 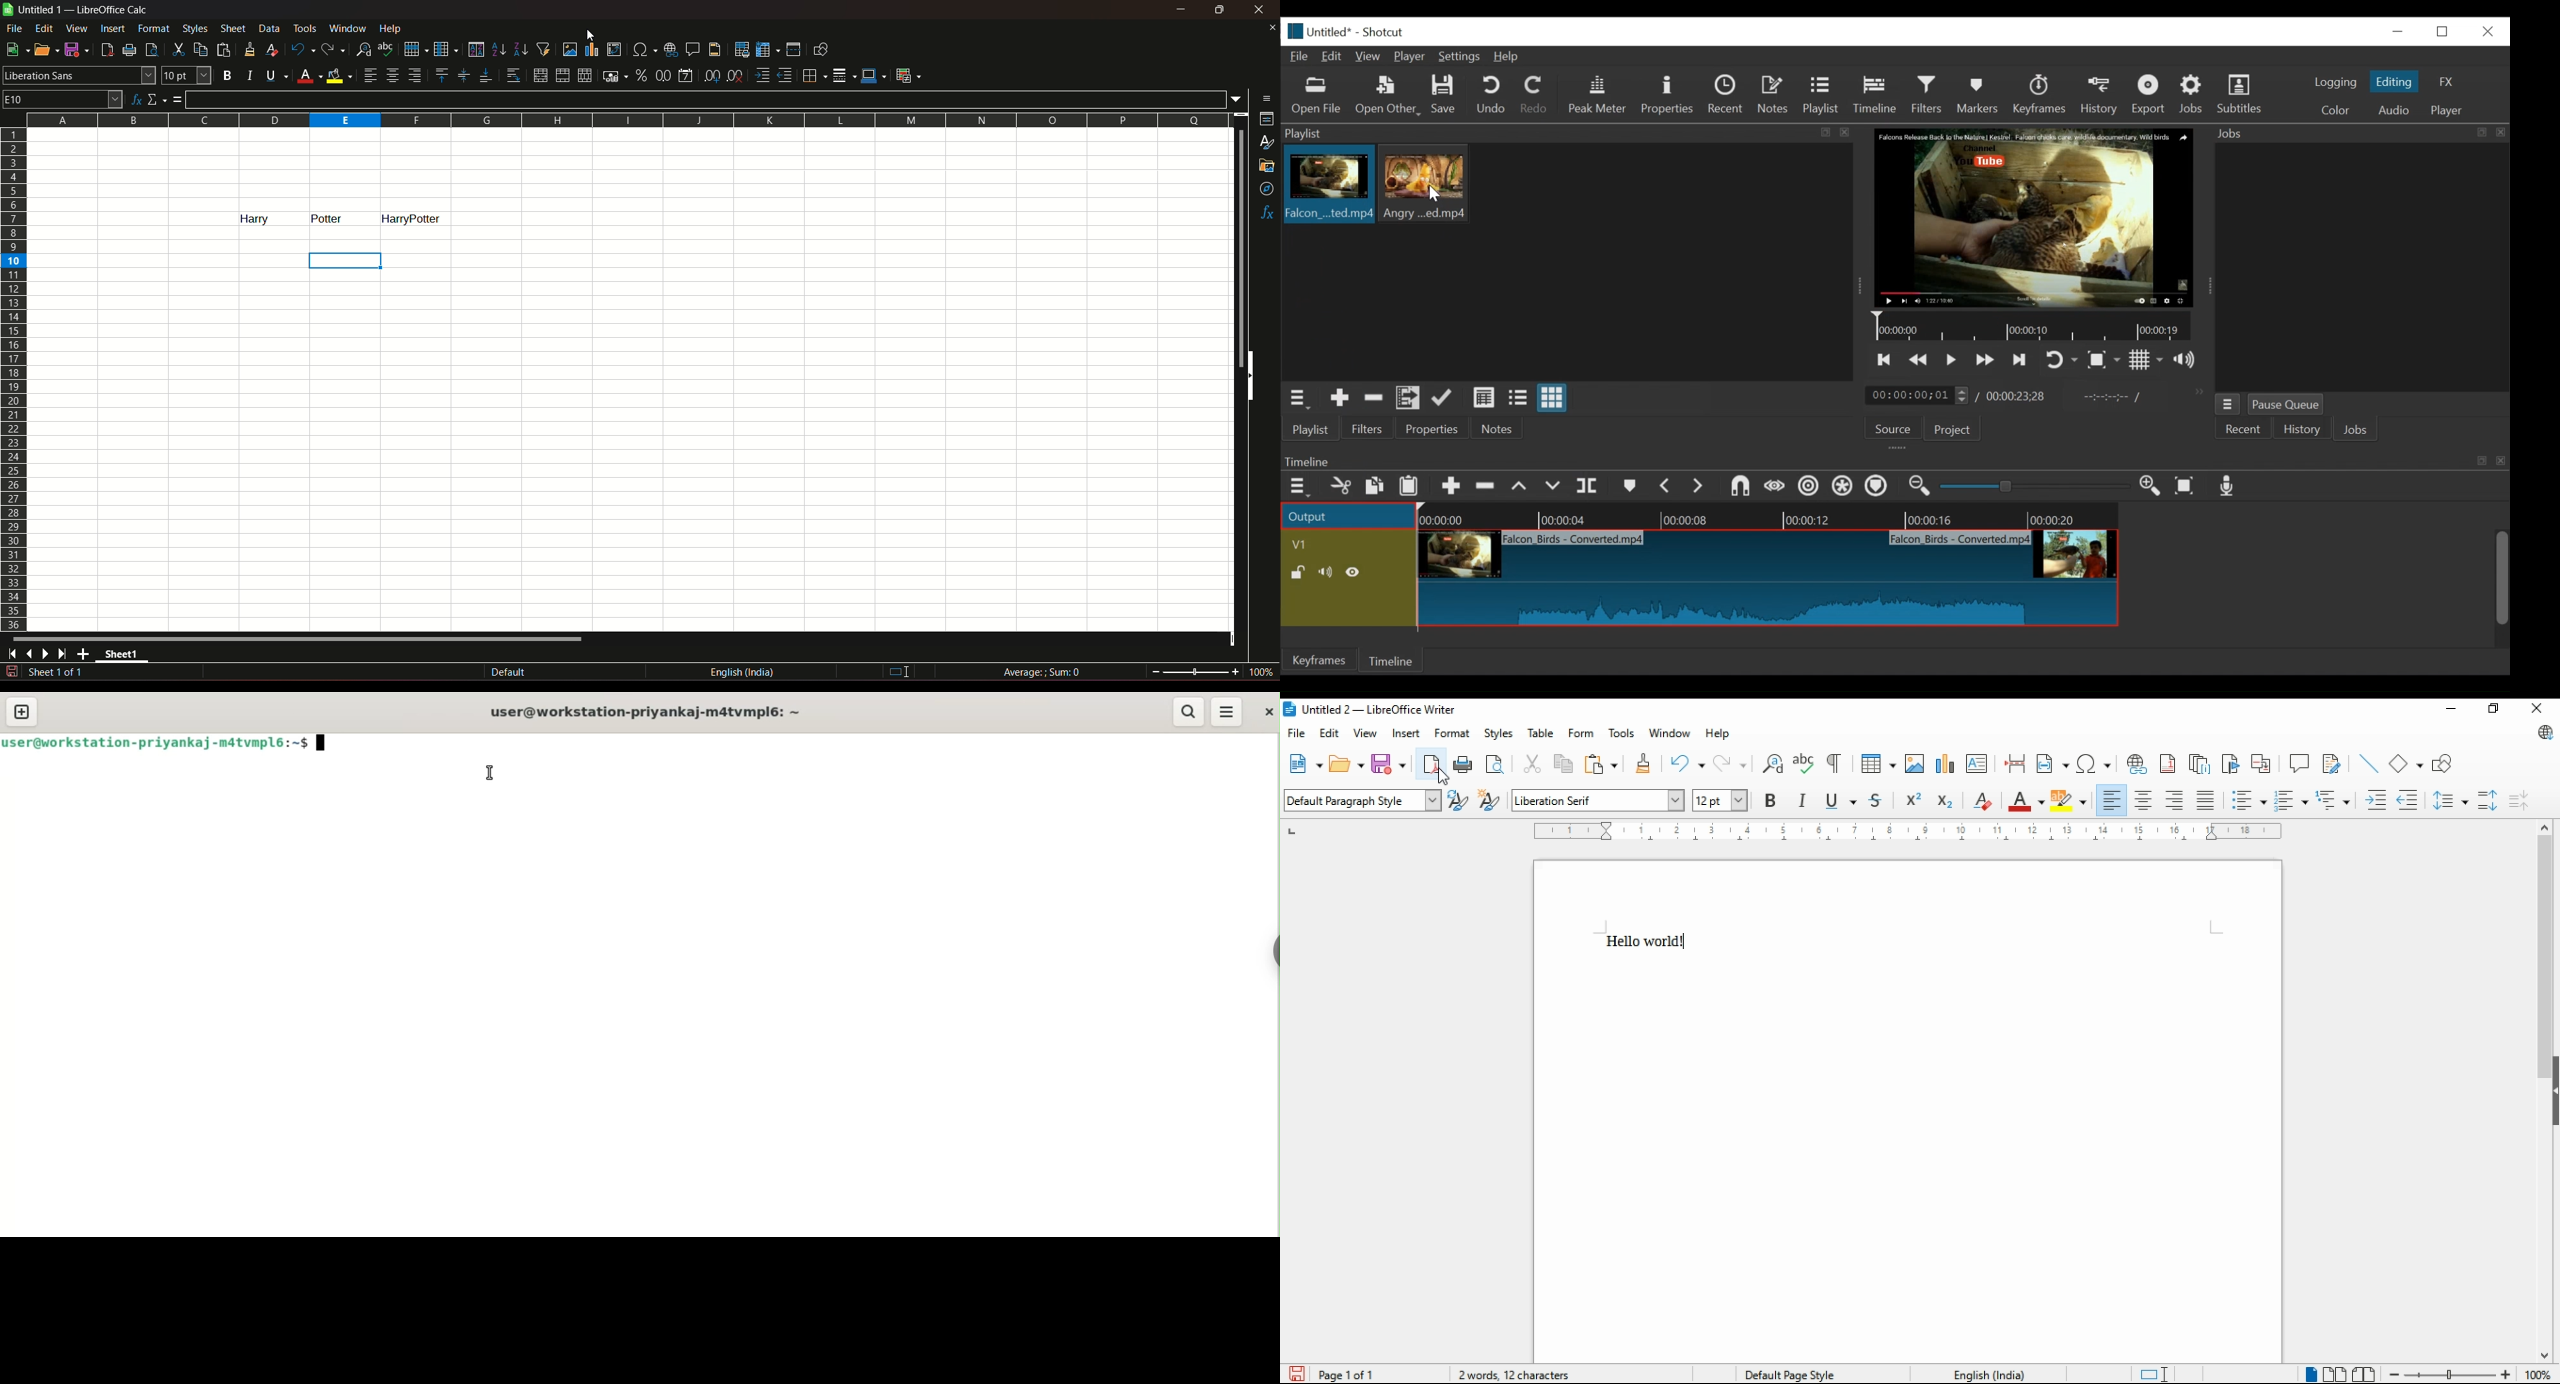 I want to click on font color, so click(x=309, y=77).